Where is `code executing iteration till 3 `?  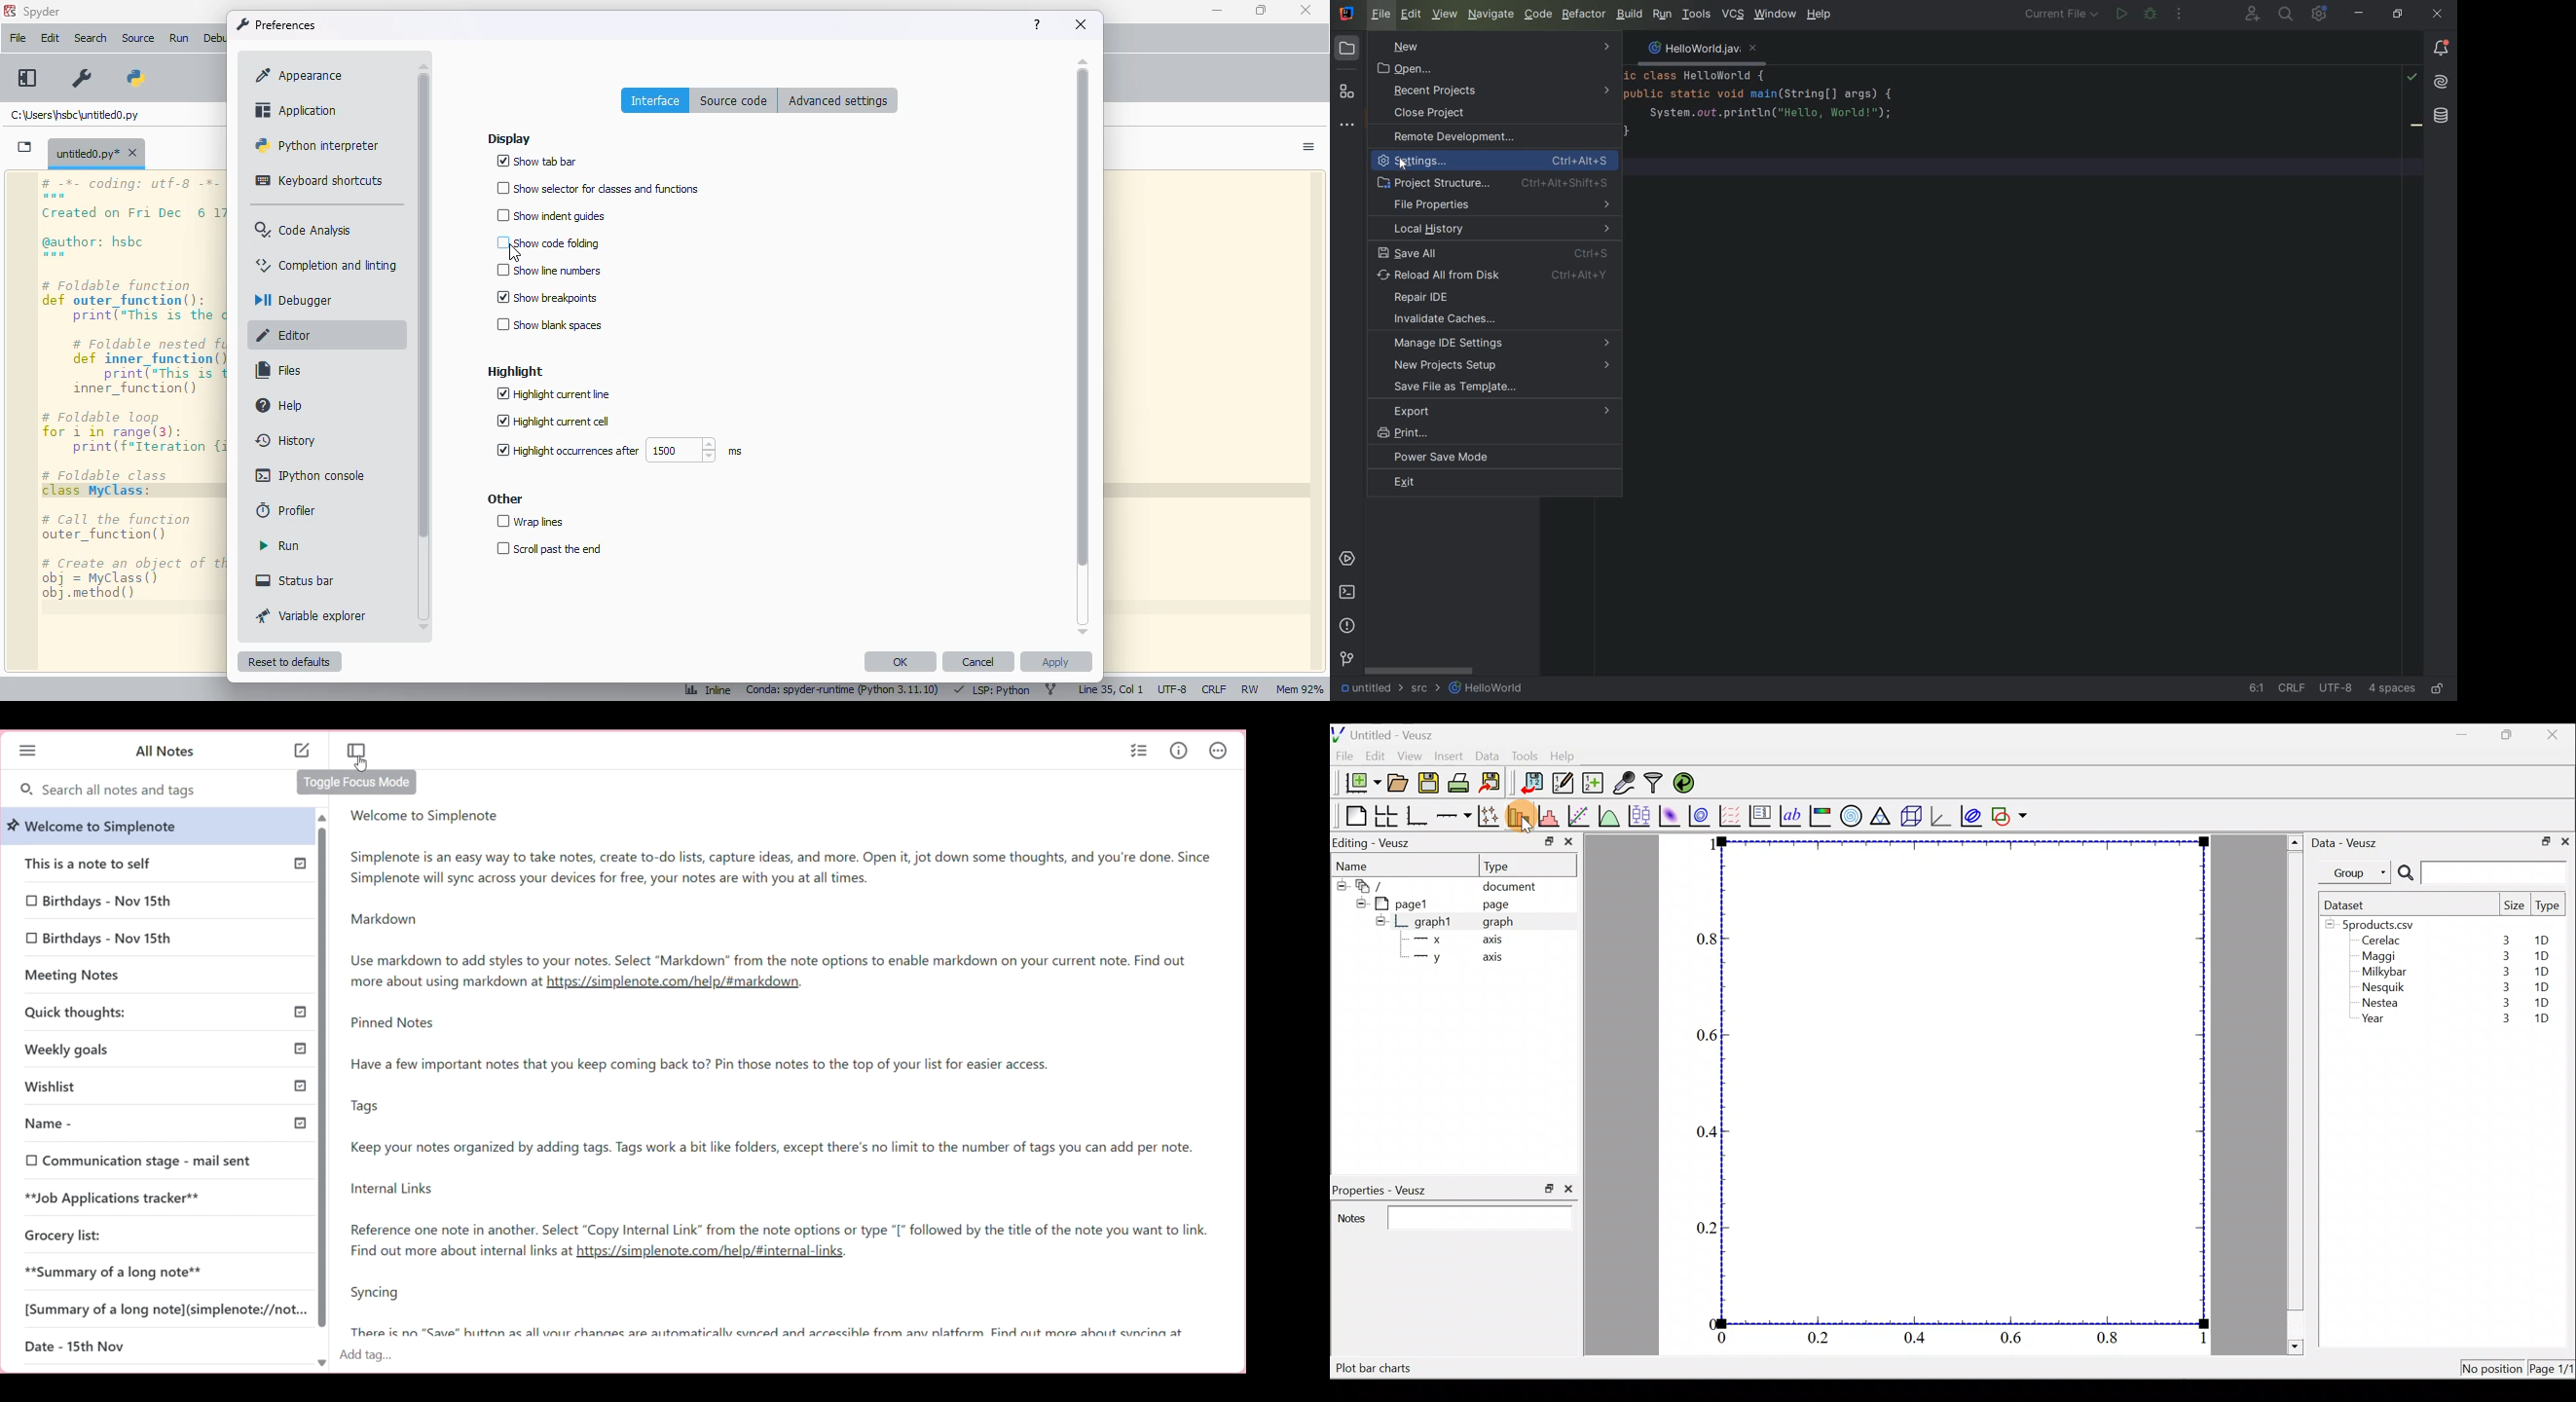
code executing iteration till 3  is located at coordinates (134, 422).